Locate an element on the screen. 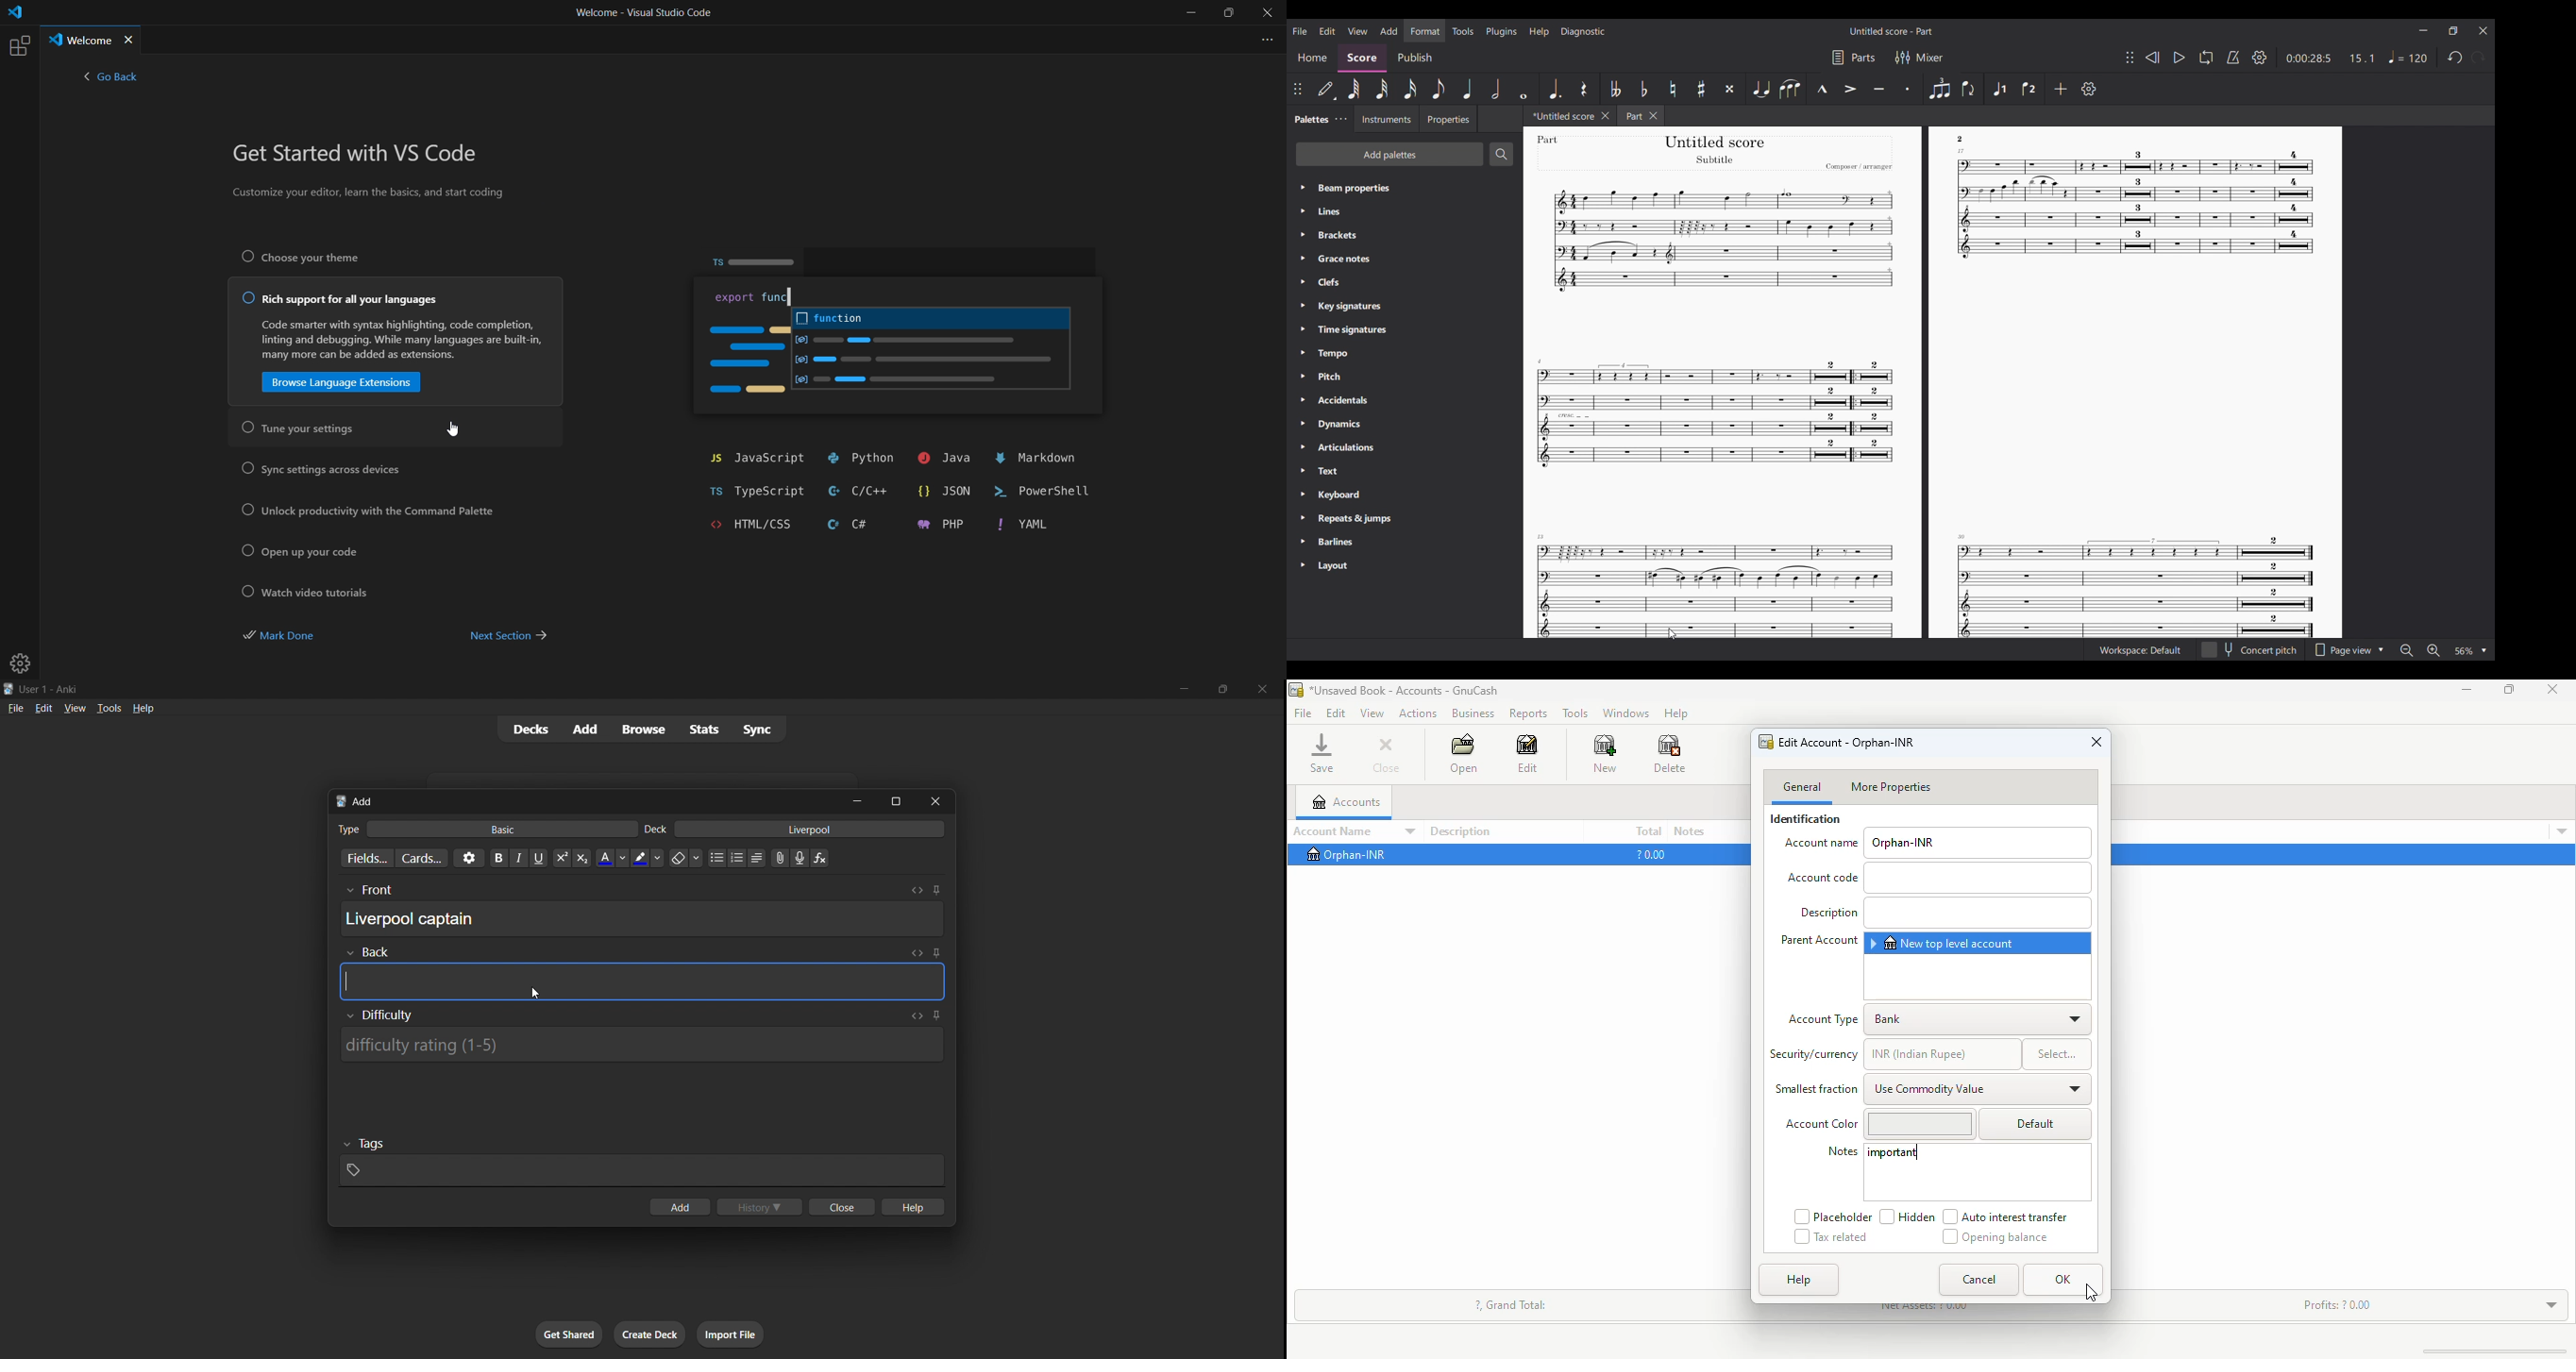 The image size is (2576, 1372). opening balance is located at coordinates (1995, 1236).